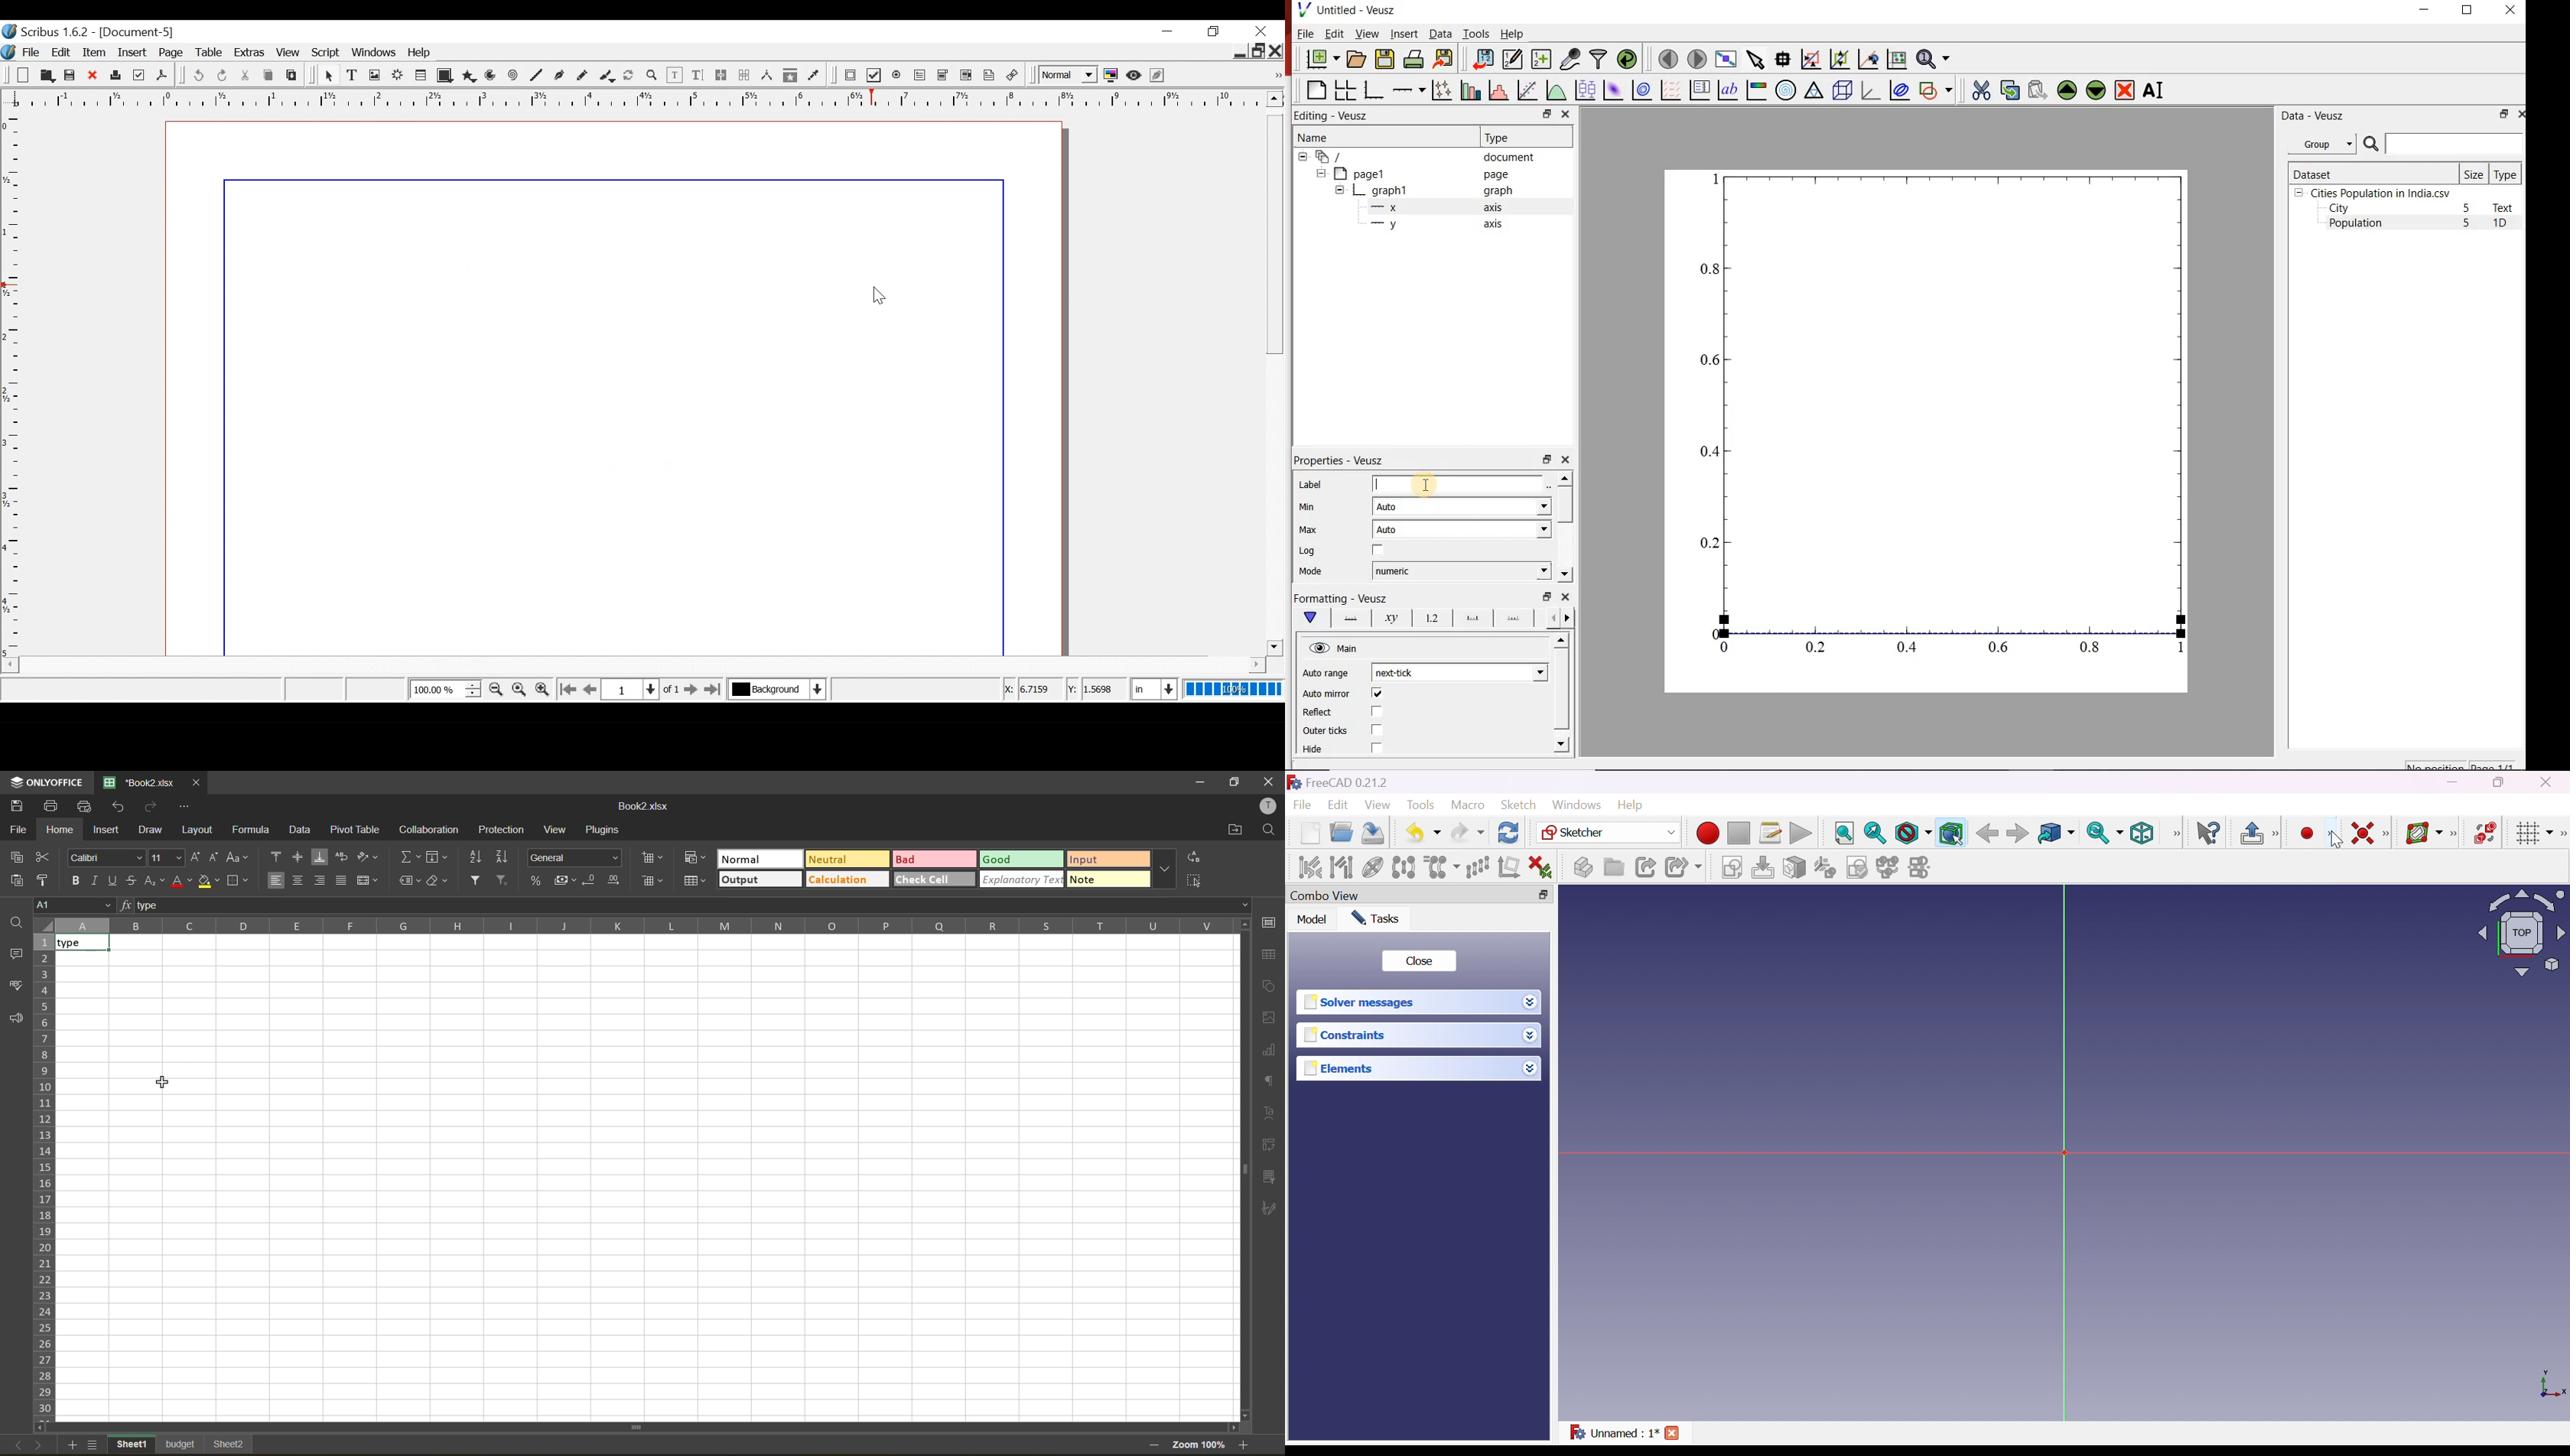  What do you see at coordinates (2176, 834) in the screenshot?
I see `View` at bounding box center [2176, 834].